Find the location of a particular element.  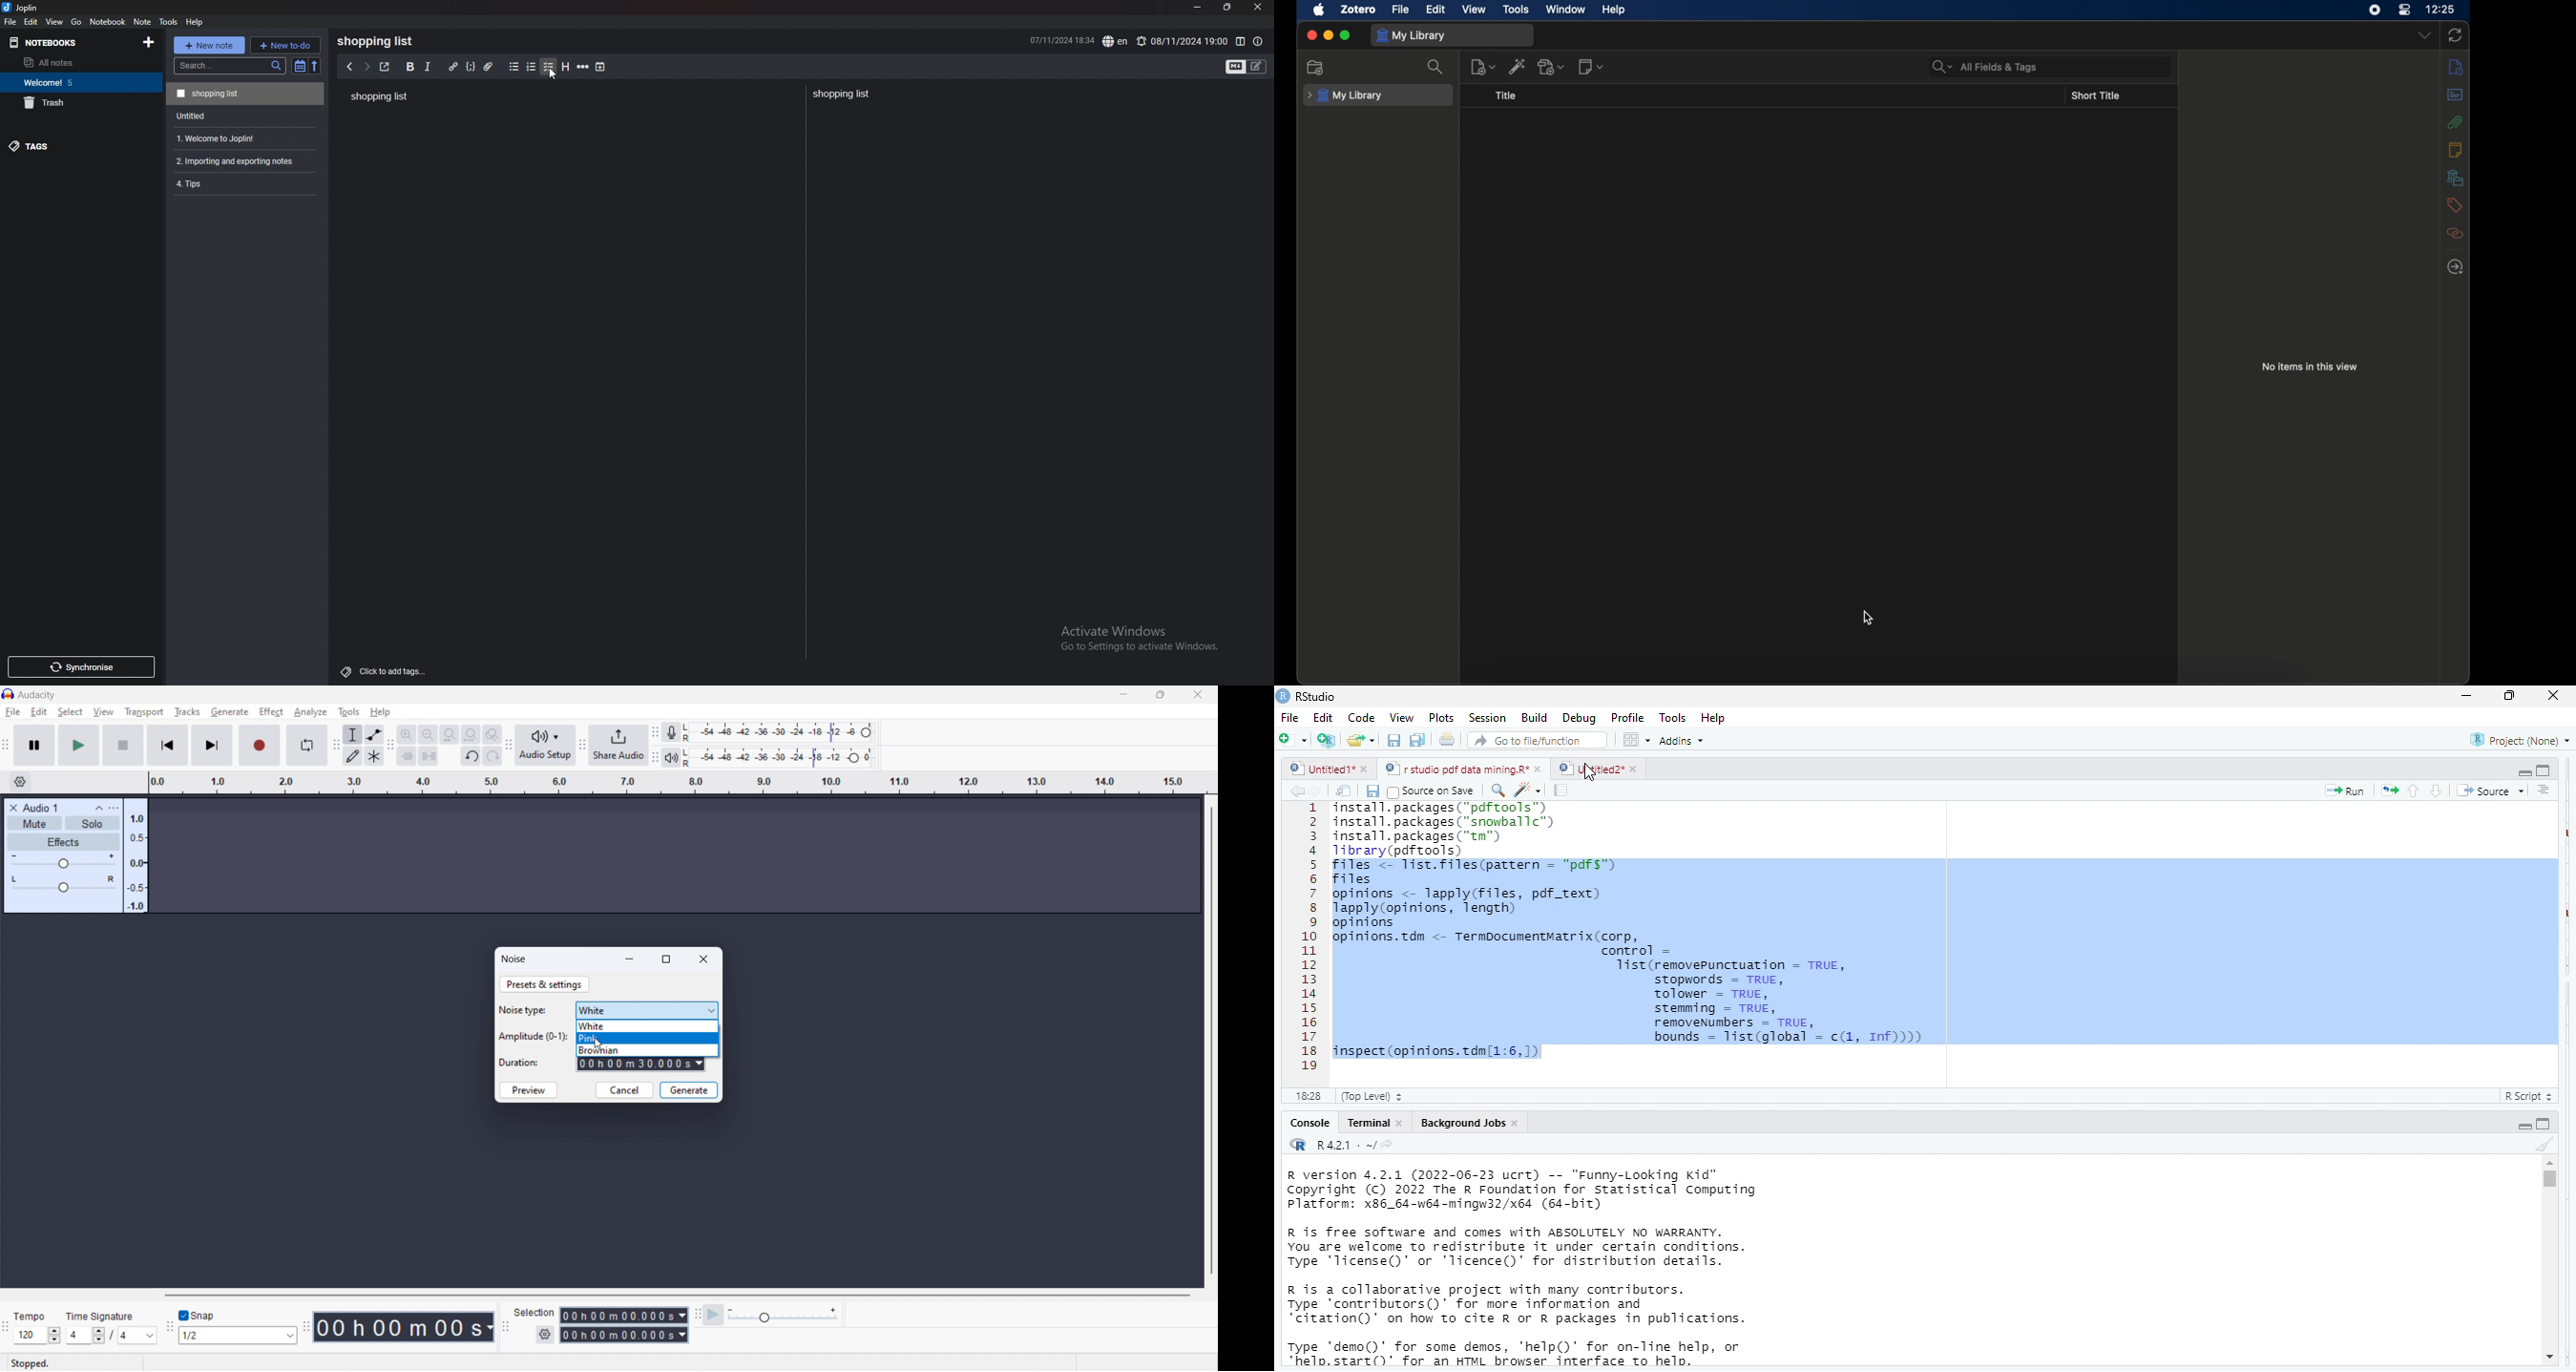

Cursor on pink is located at coordinates (648, 1038).